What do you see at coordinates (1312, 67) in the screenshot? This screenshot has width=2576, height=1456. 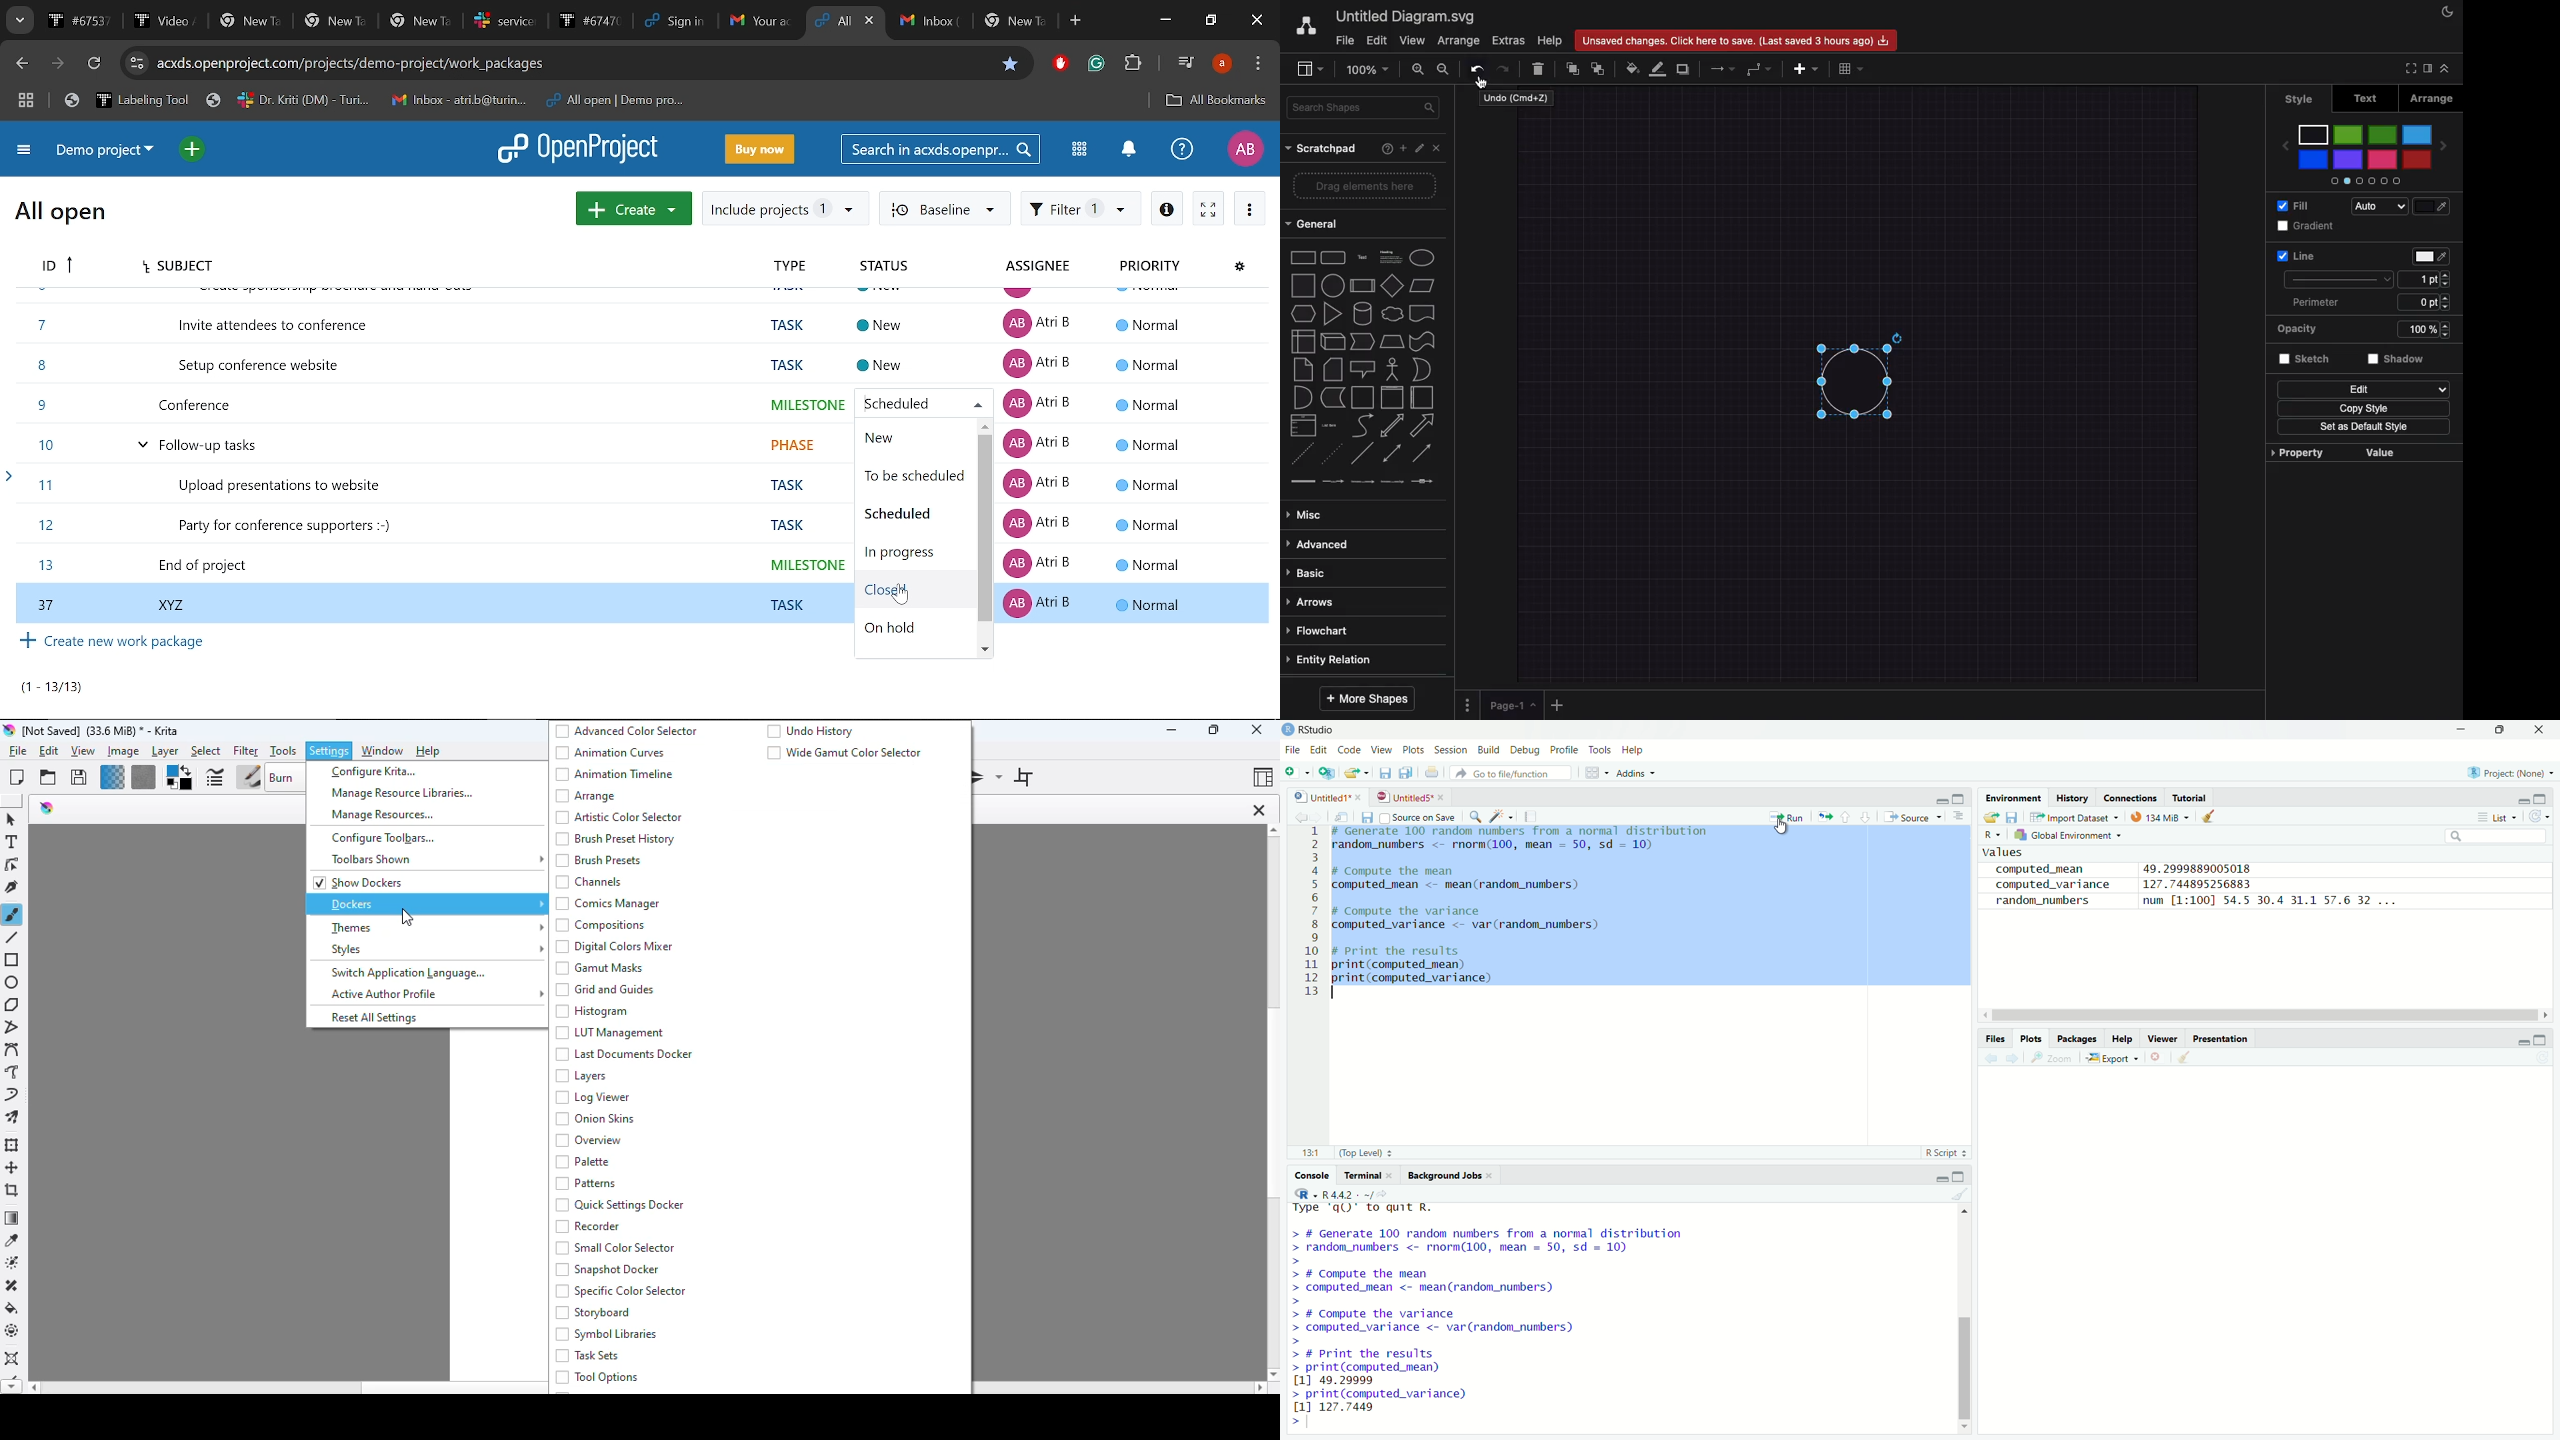 I see `Sidebar` at bounding box center [1312, 67].